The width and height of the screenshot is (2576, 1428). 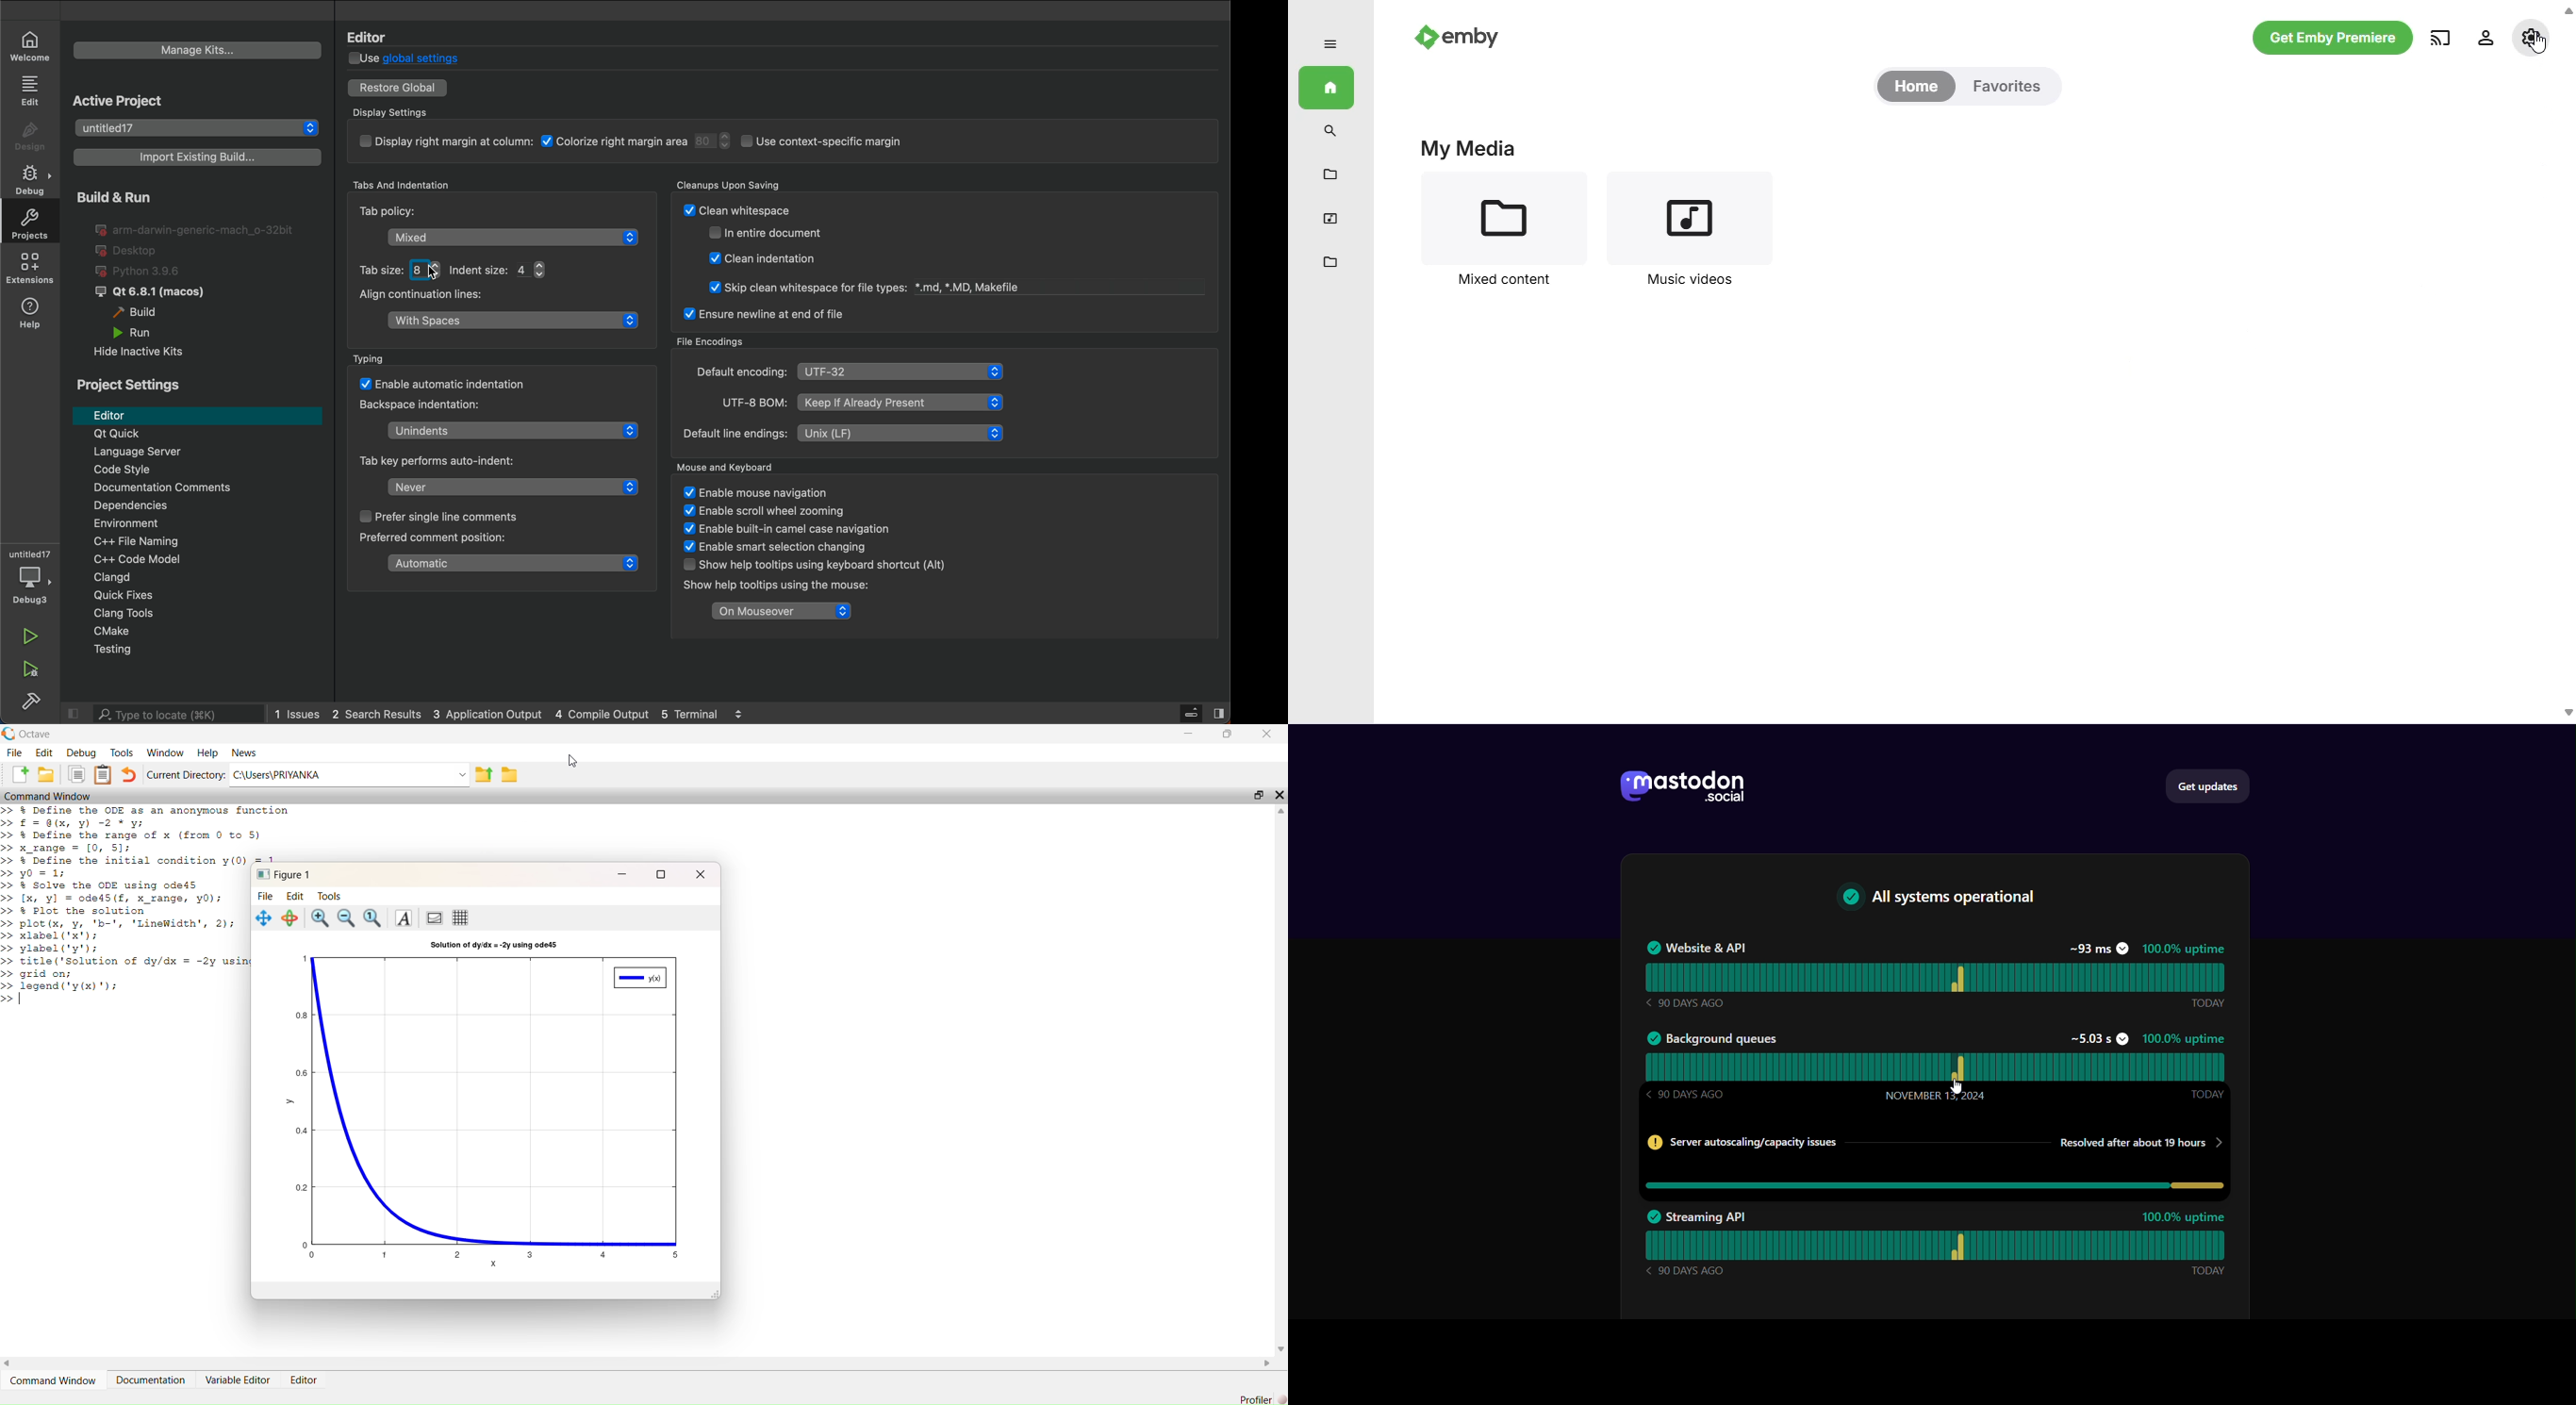 I want to click on preferend comment, so click(x=433, y=539).